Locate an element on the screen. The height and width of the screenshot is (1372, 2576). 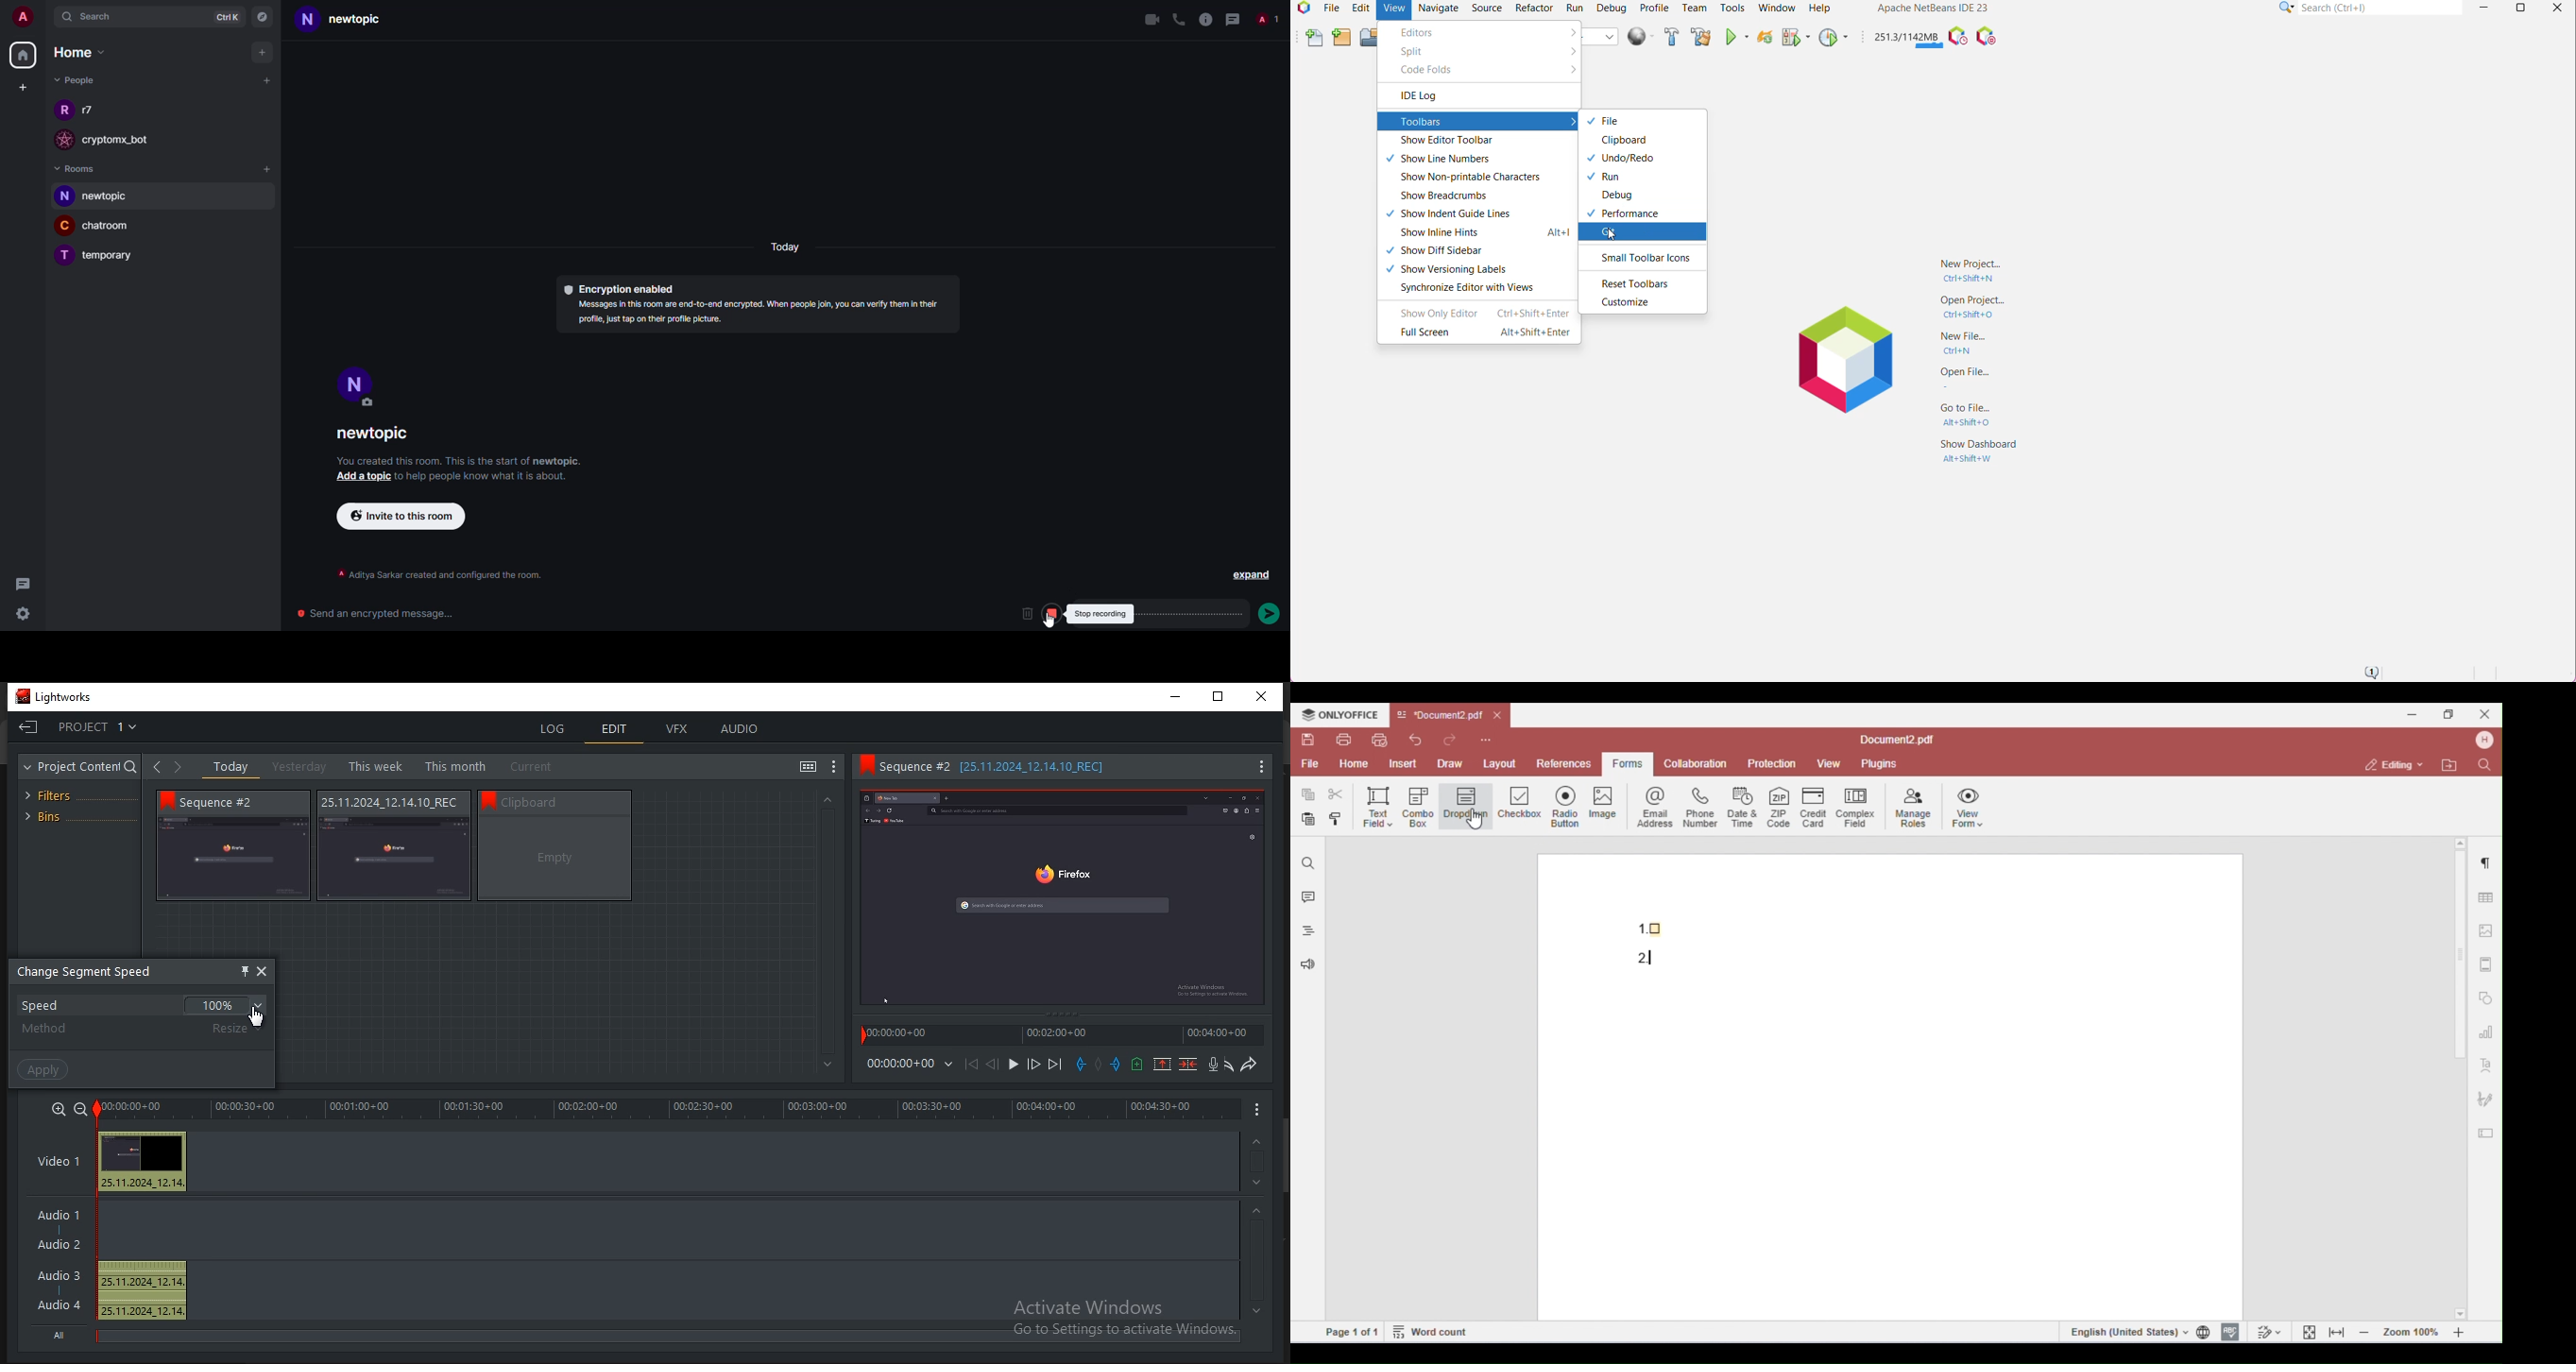
settings is located at coordinates (28, 615).